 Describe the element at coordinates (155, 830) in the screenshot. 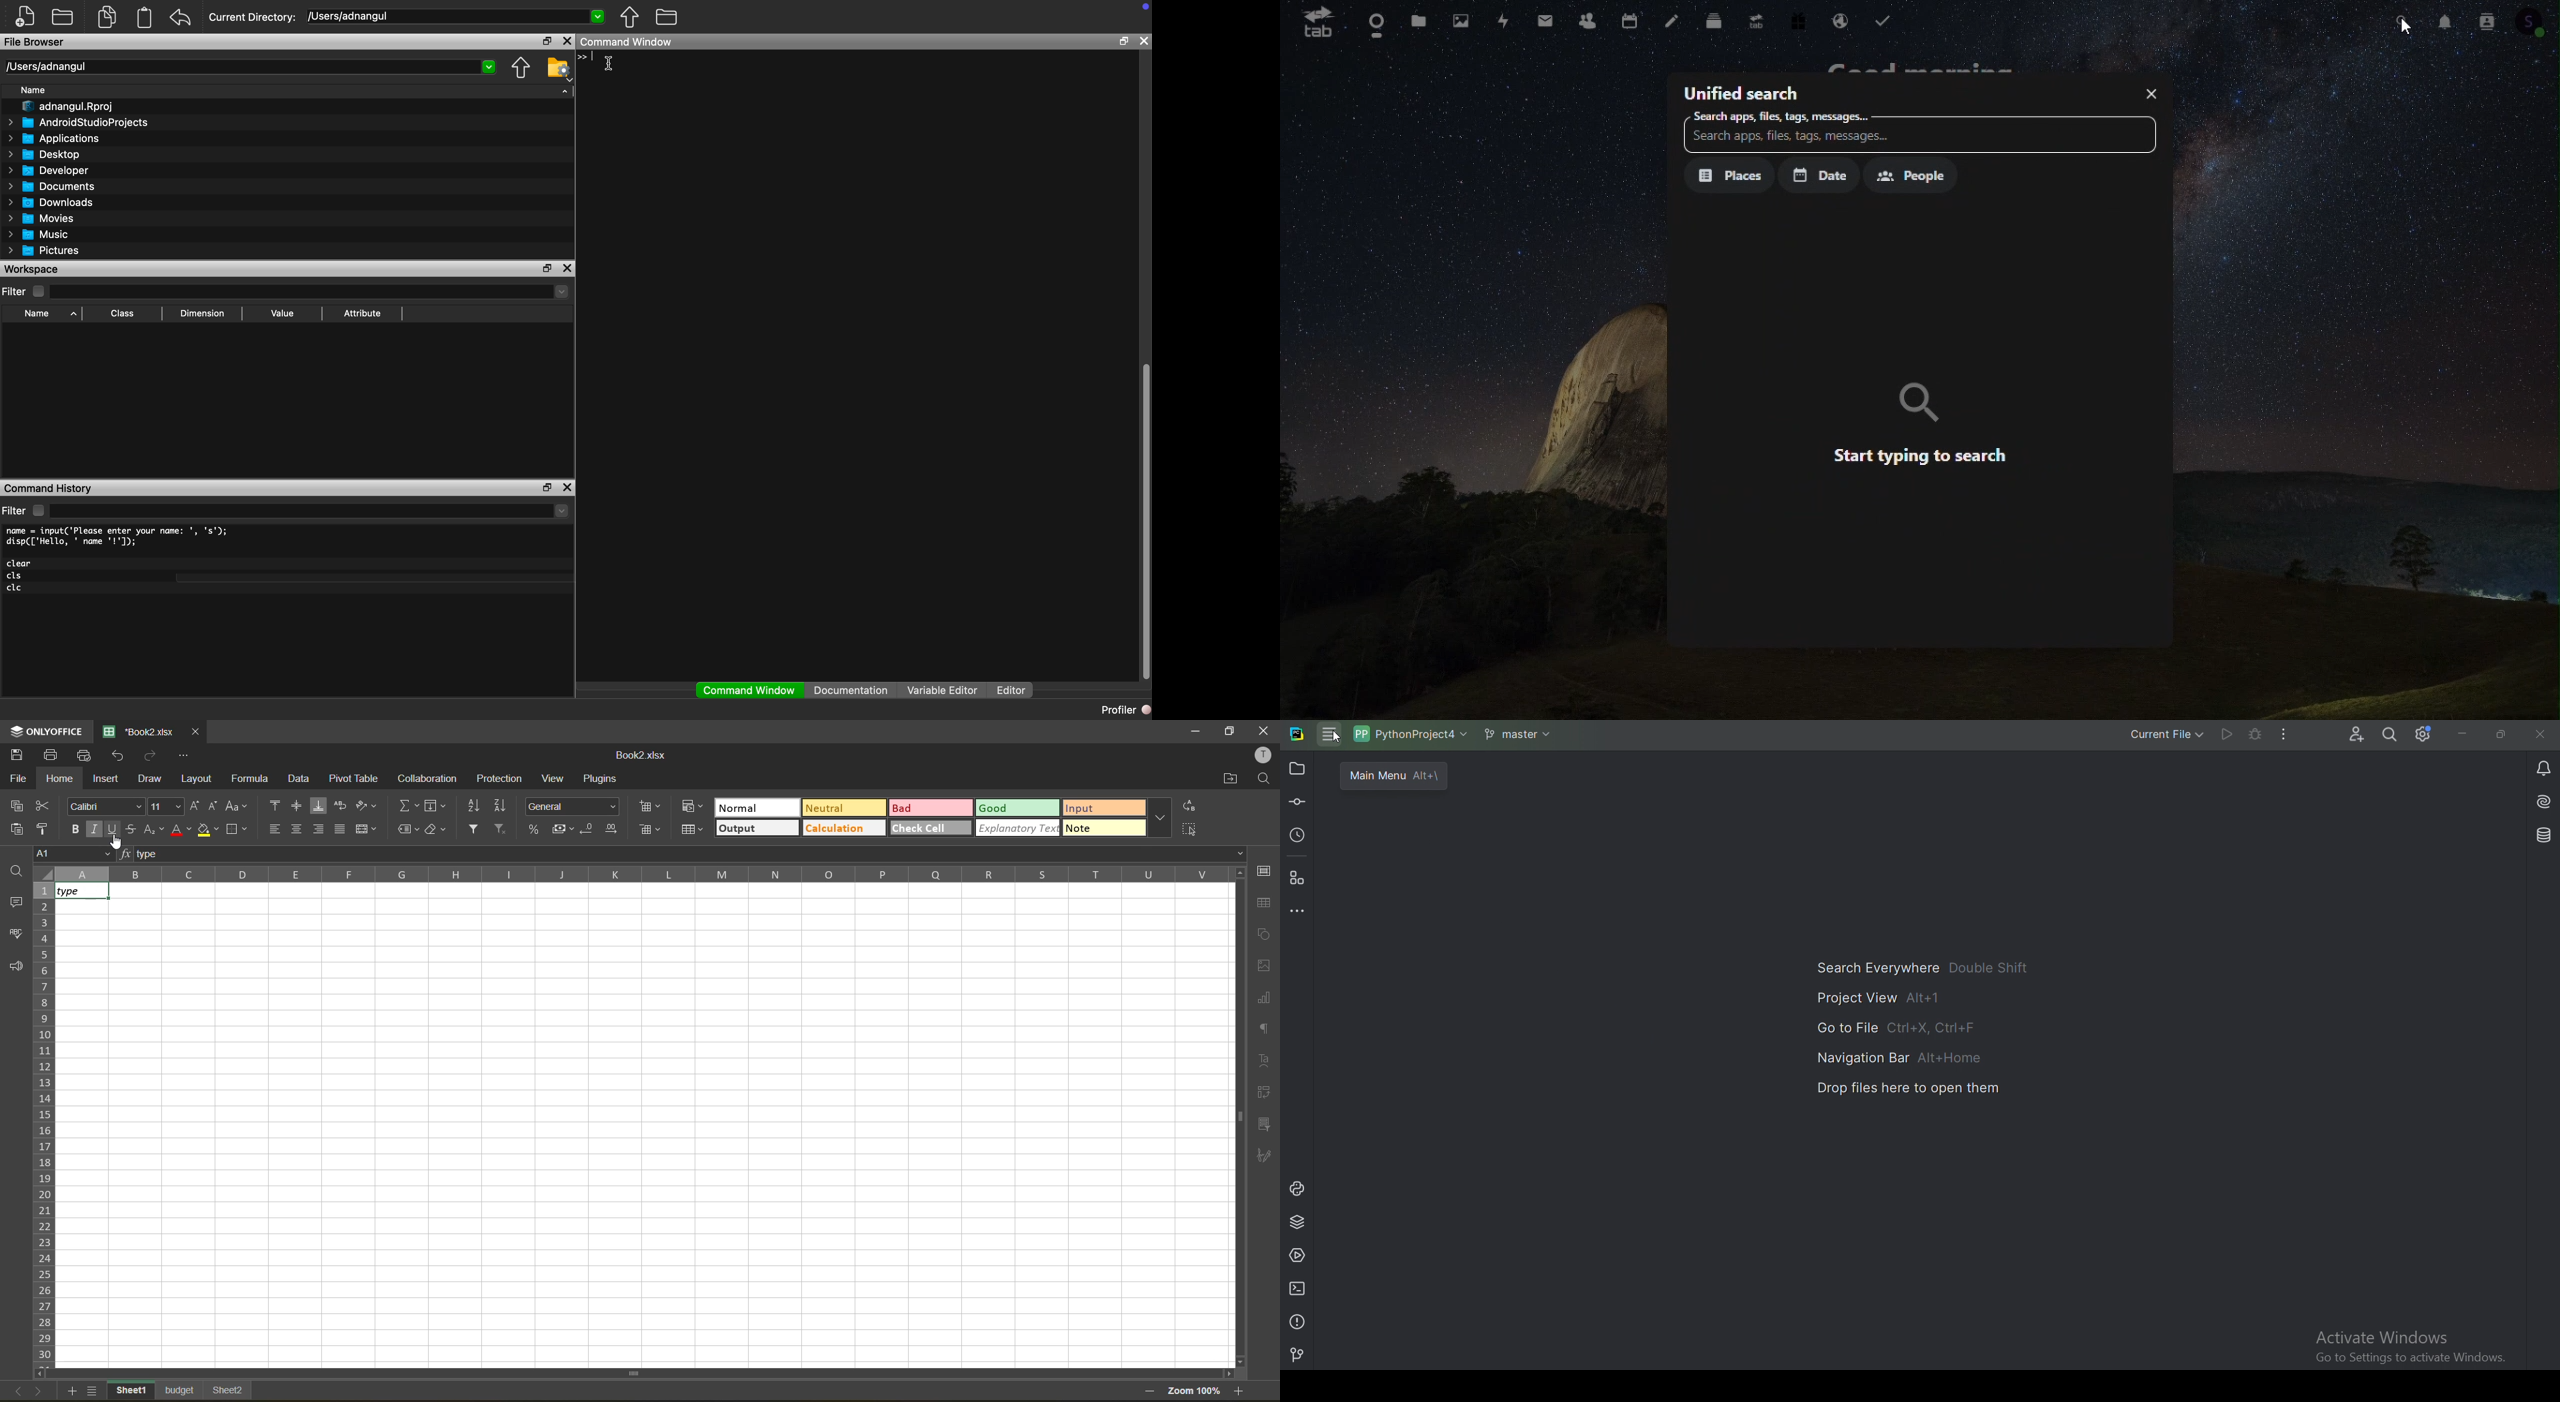

I see `sub/superscript` at that location.